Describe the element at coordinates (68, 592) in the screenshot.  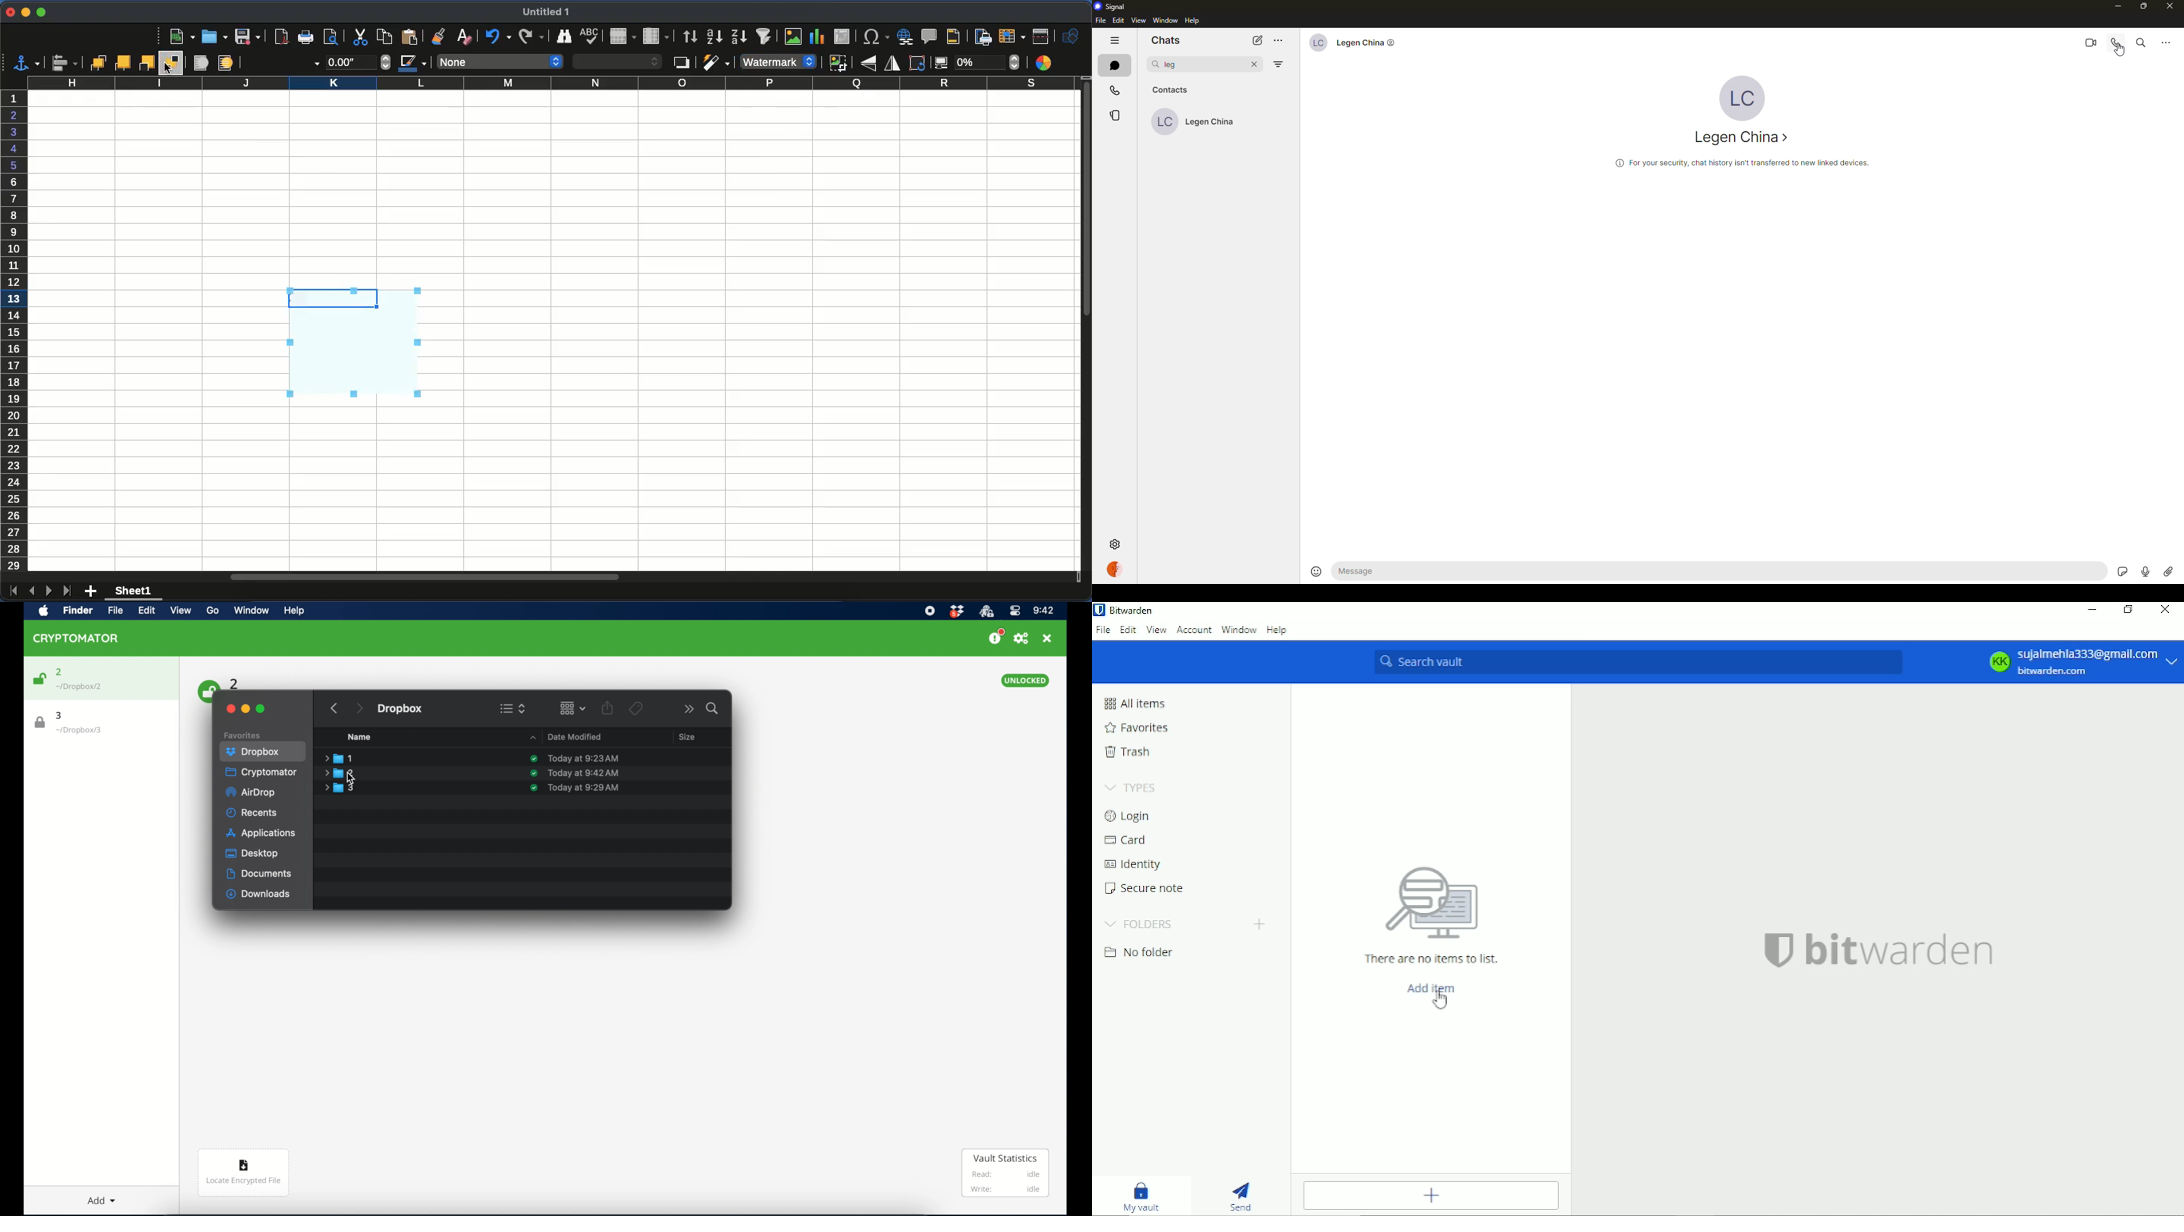
I see `last sheet` at that location.